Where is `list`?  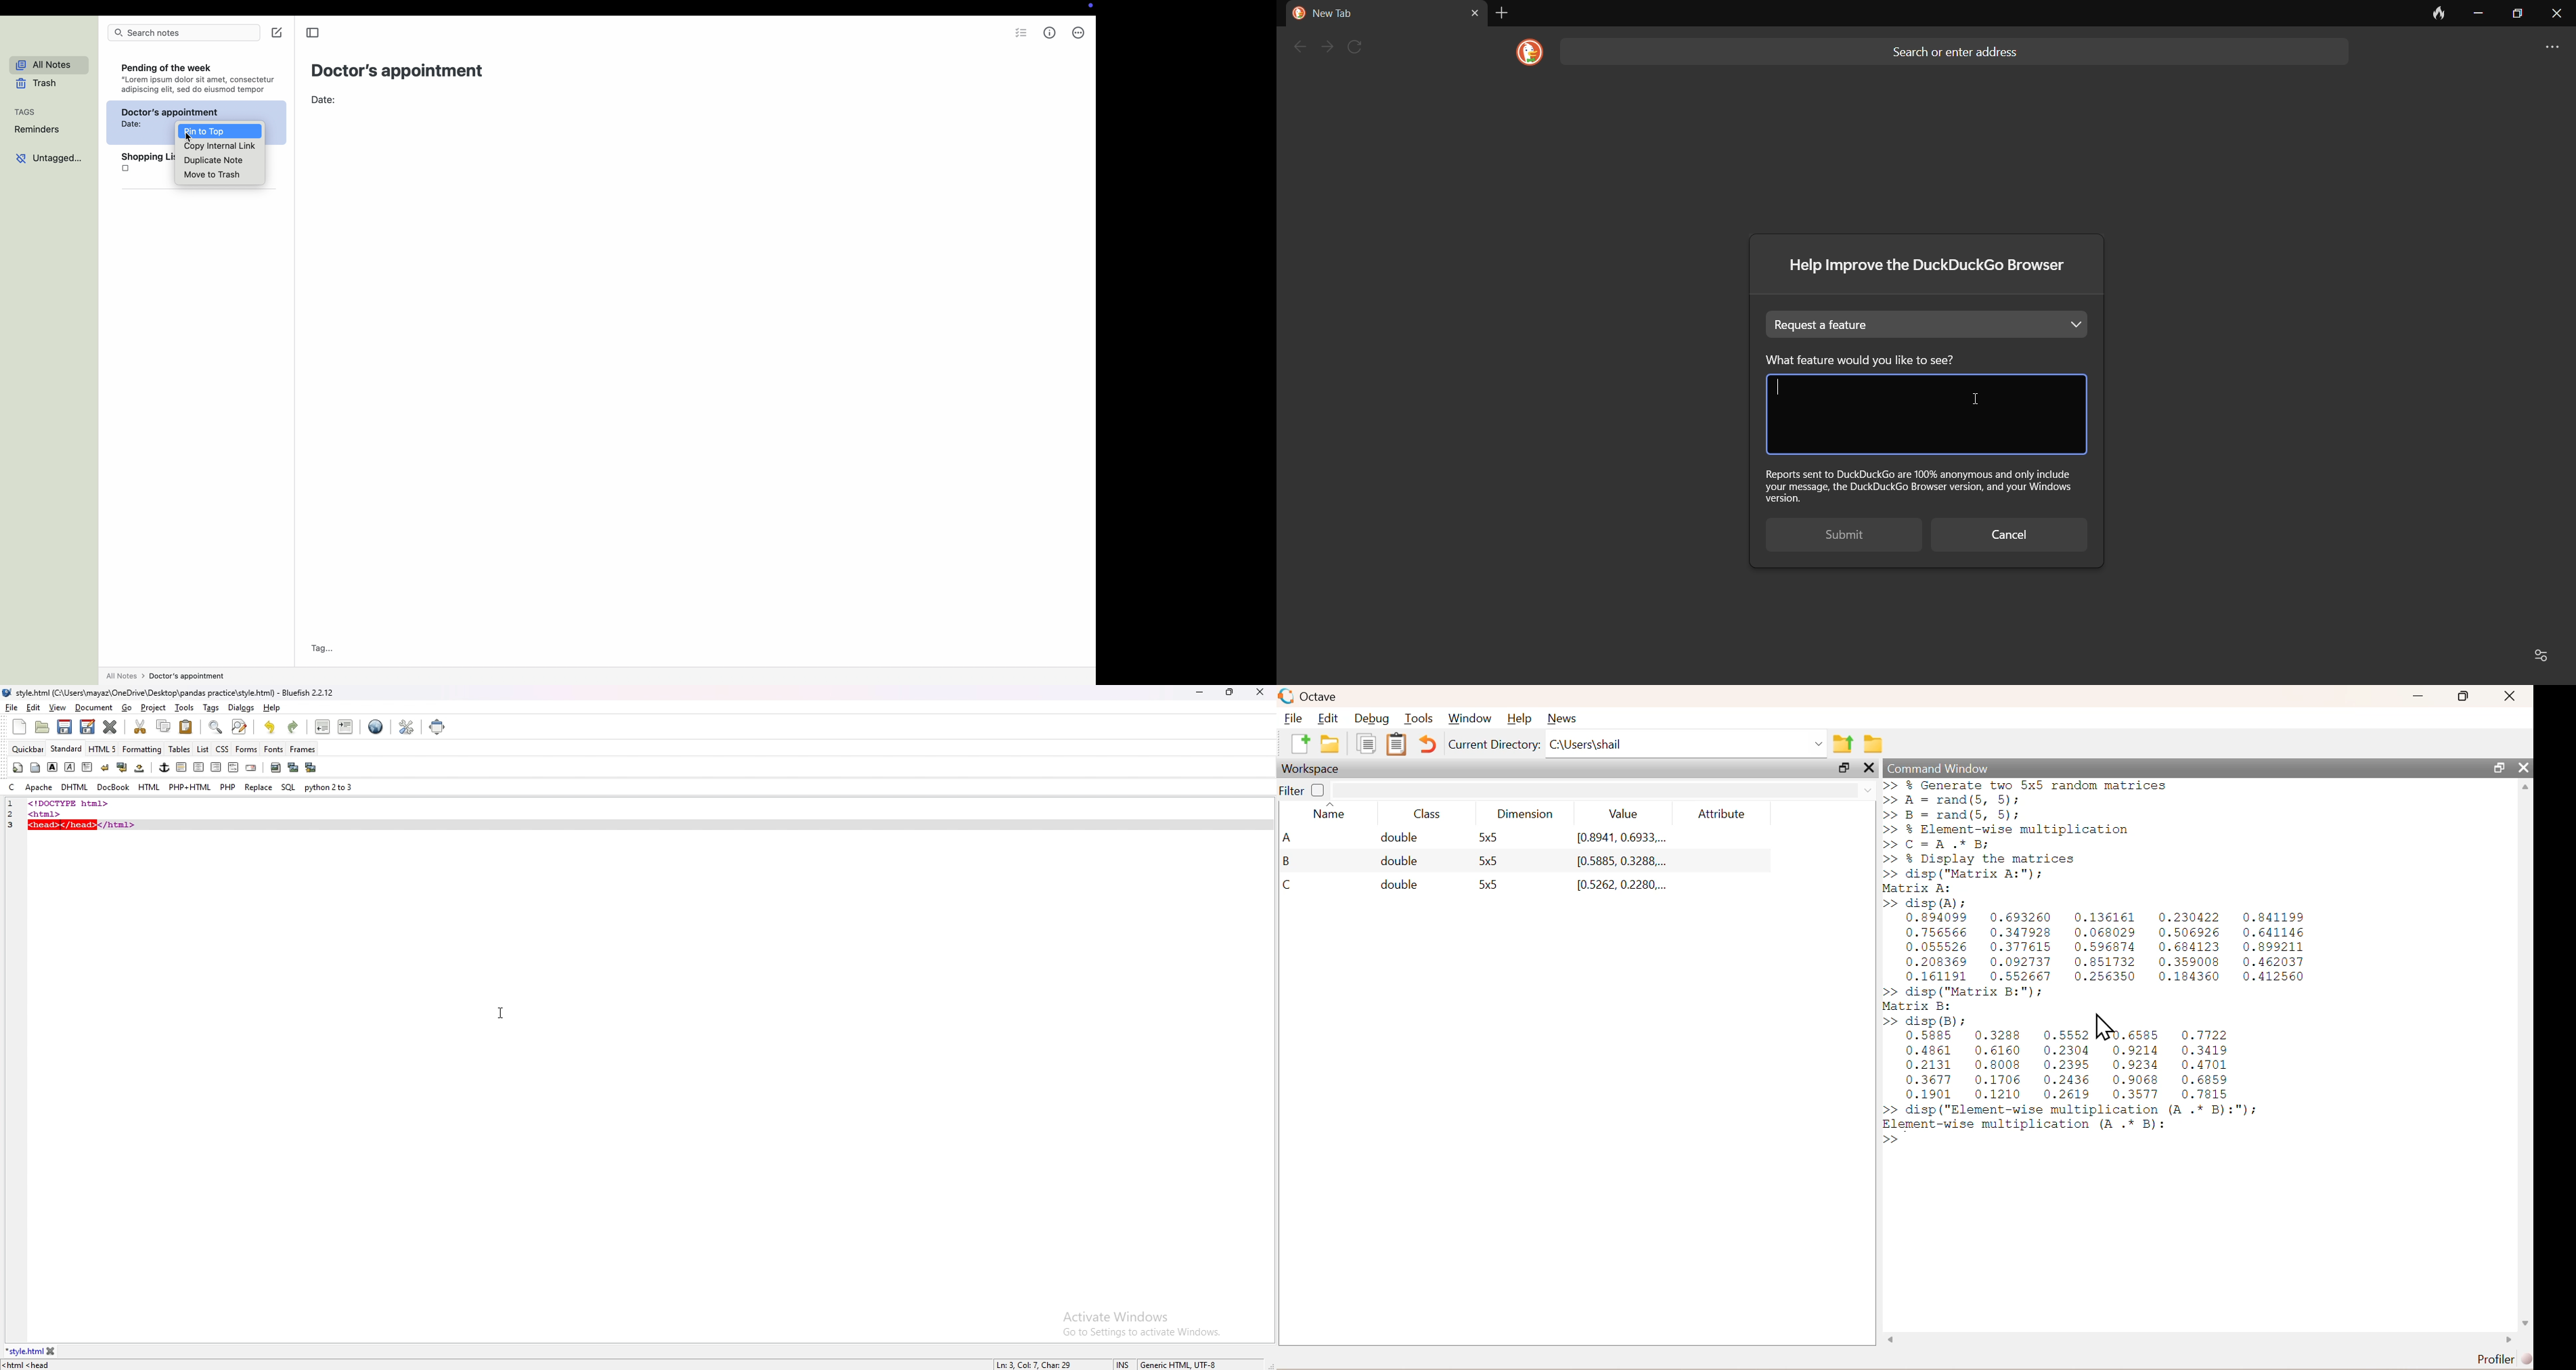 list is located at coordinates (203, 748).